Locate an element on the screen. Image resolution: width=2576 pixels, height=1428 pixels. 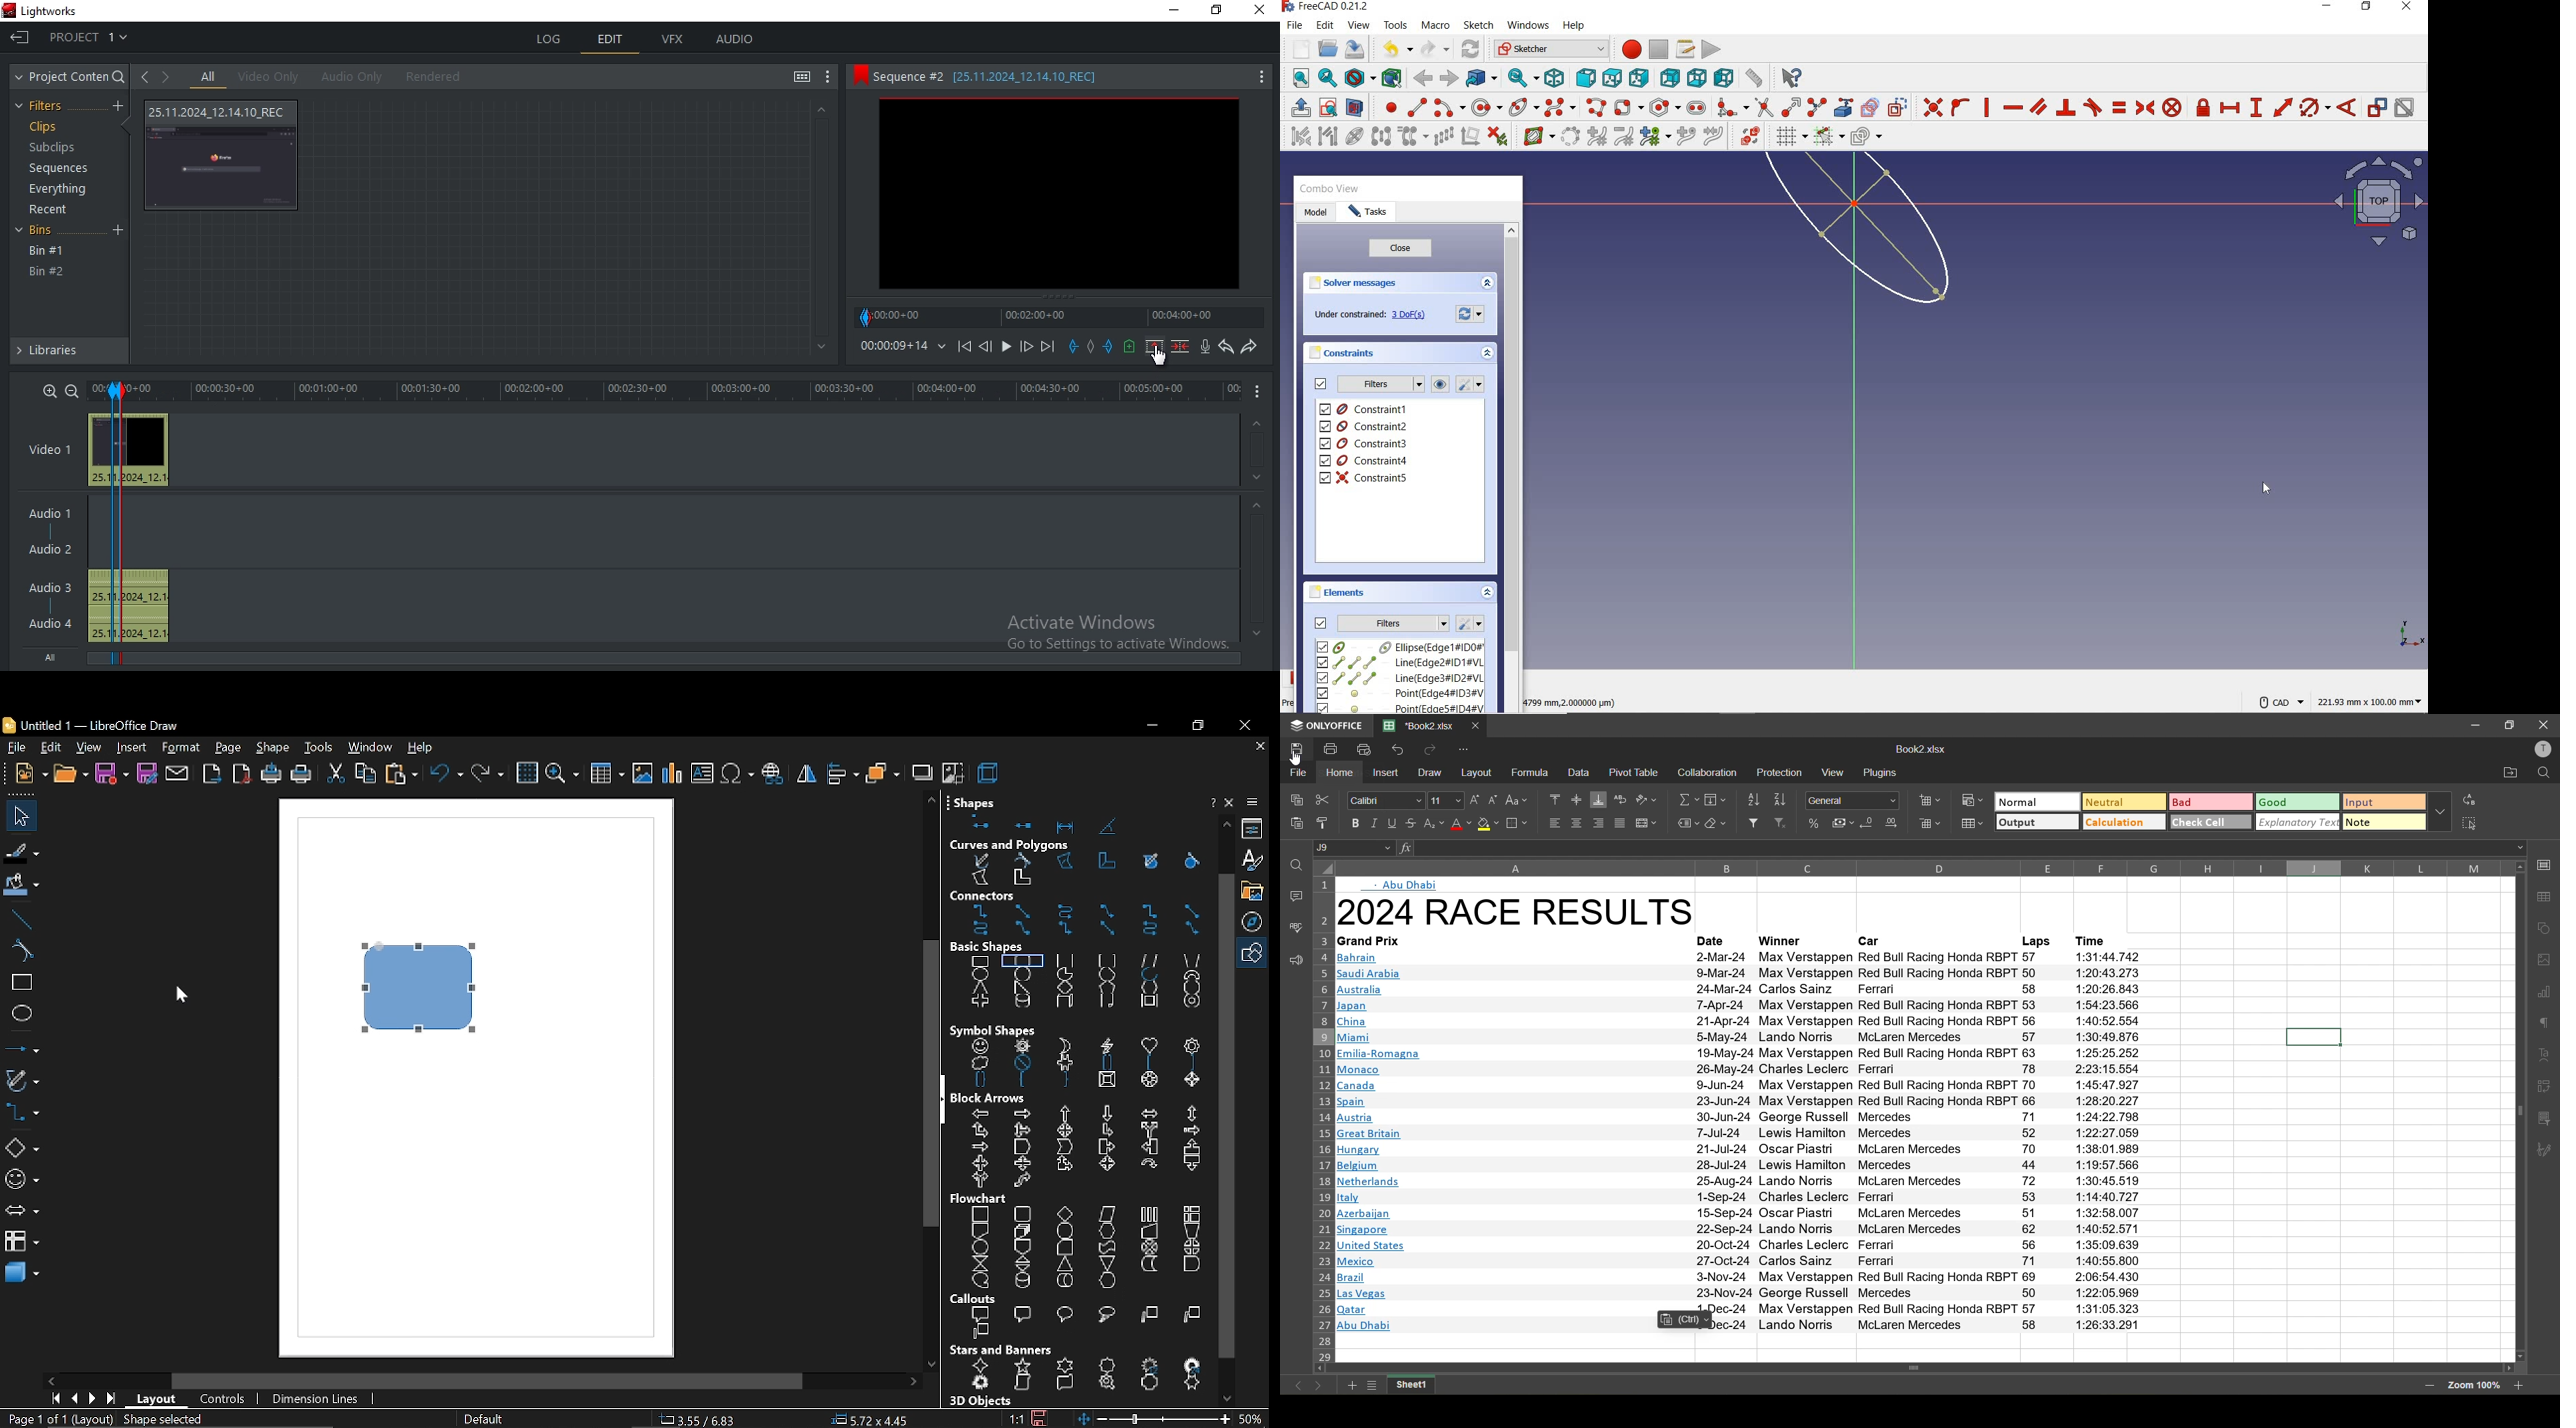
tools is located at coordinates (1397, 25).